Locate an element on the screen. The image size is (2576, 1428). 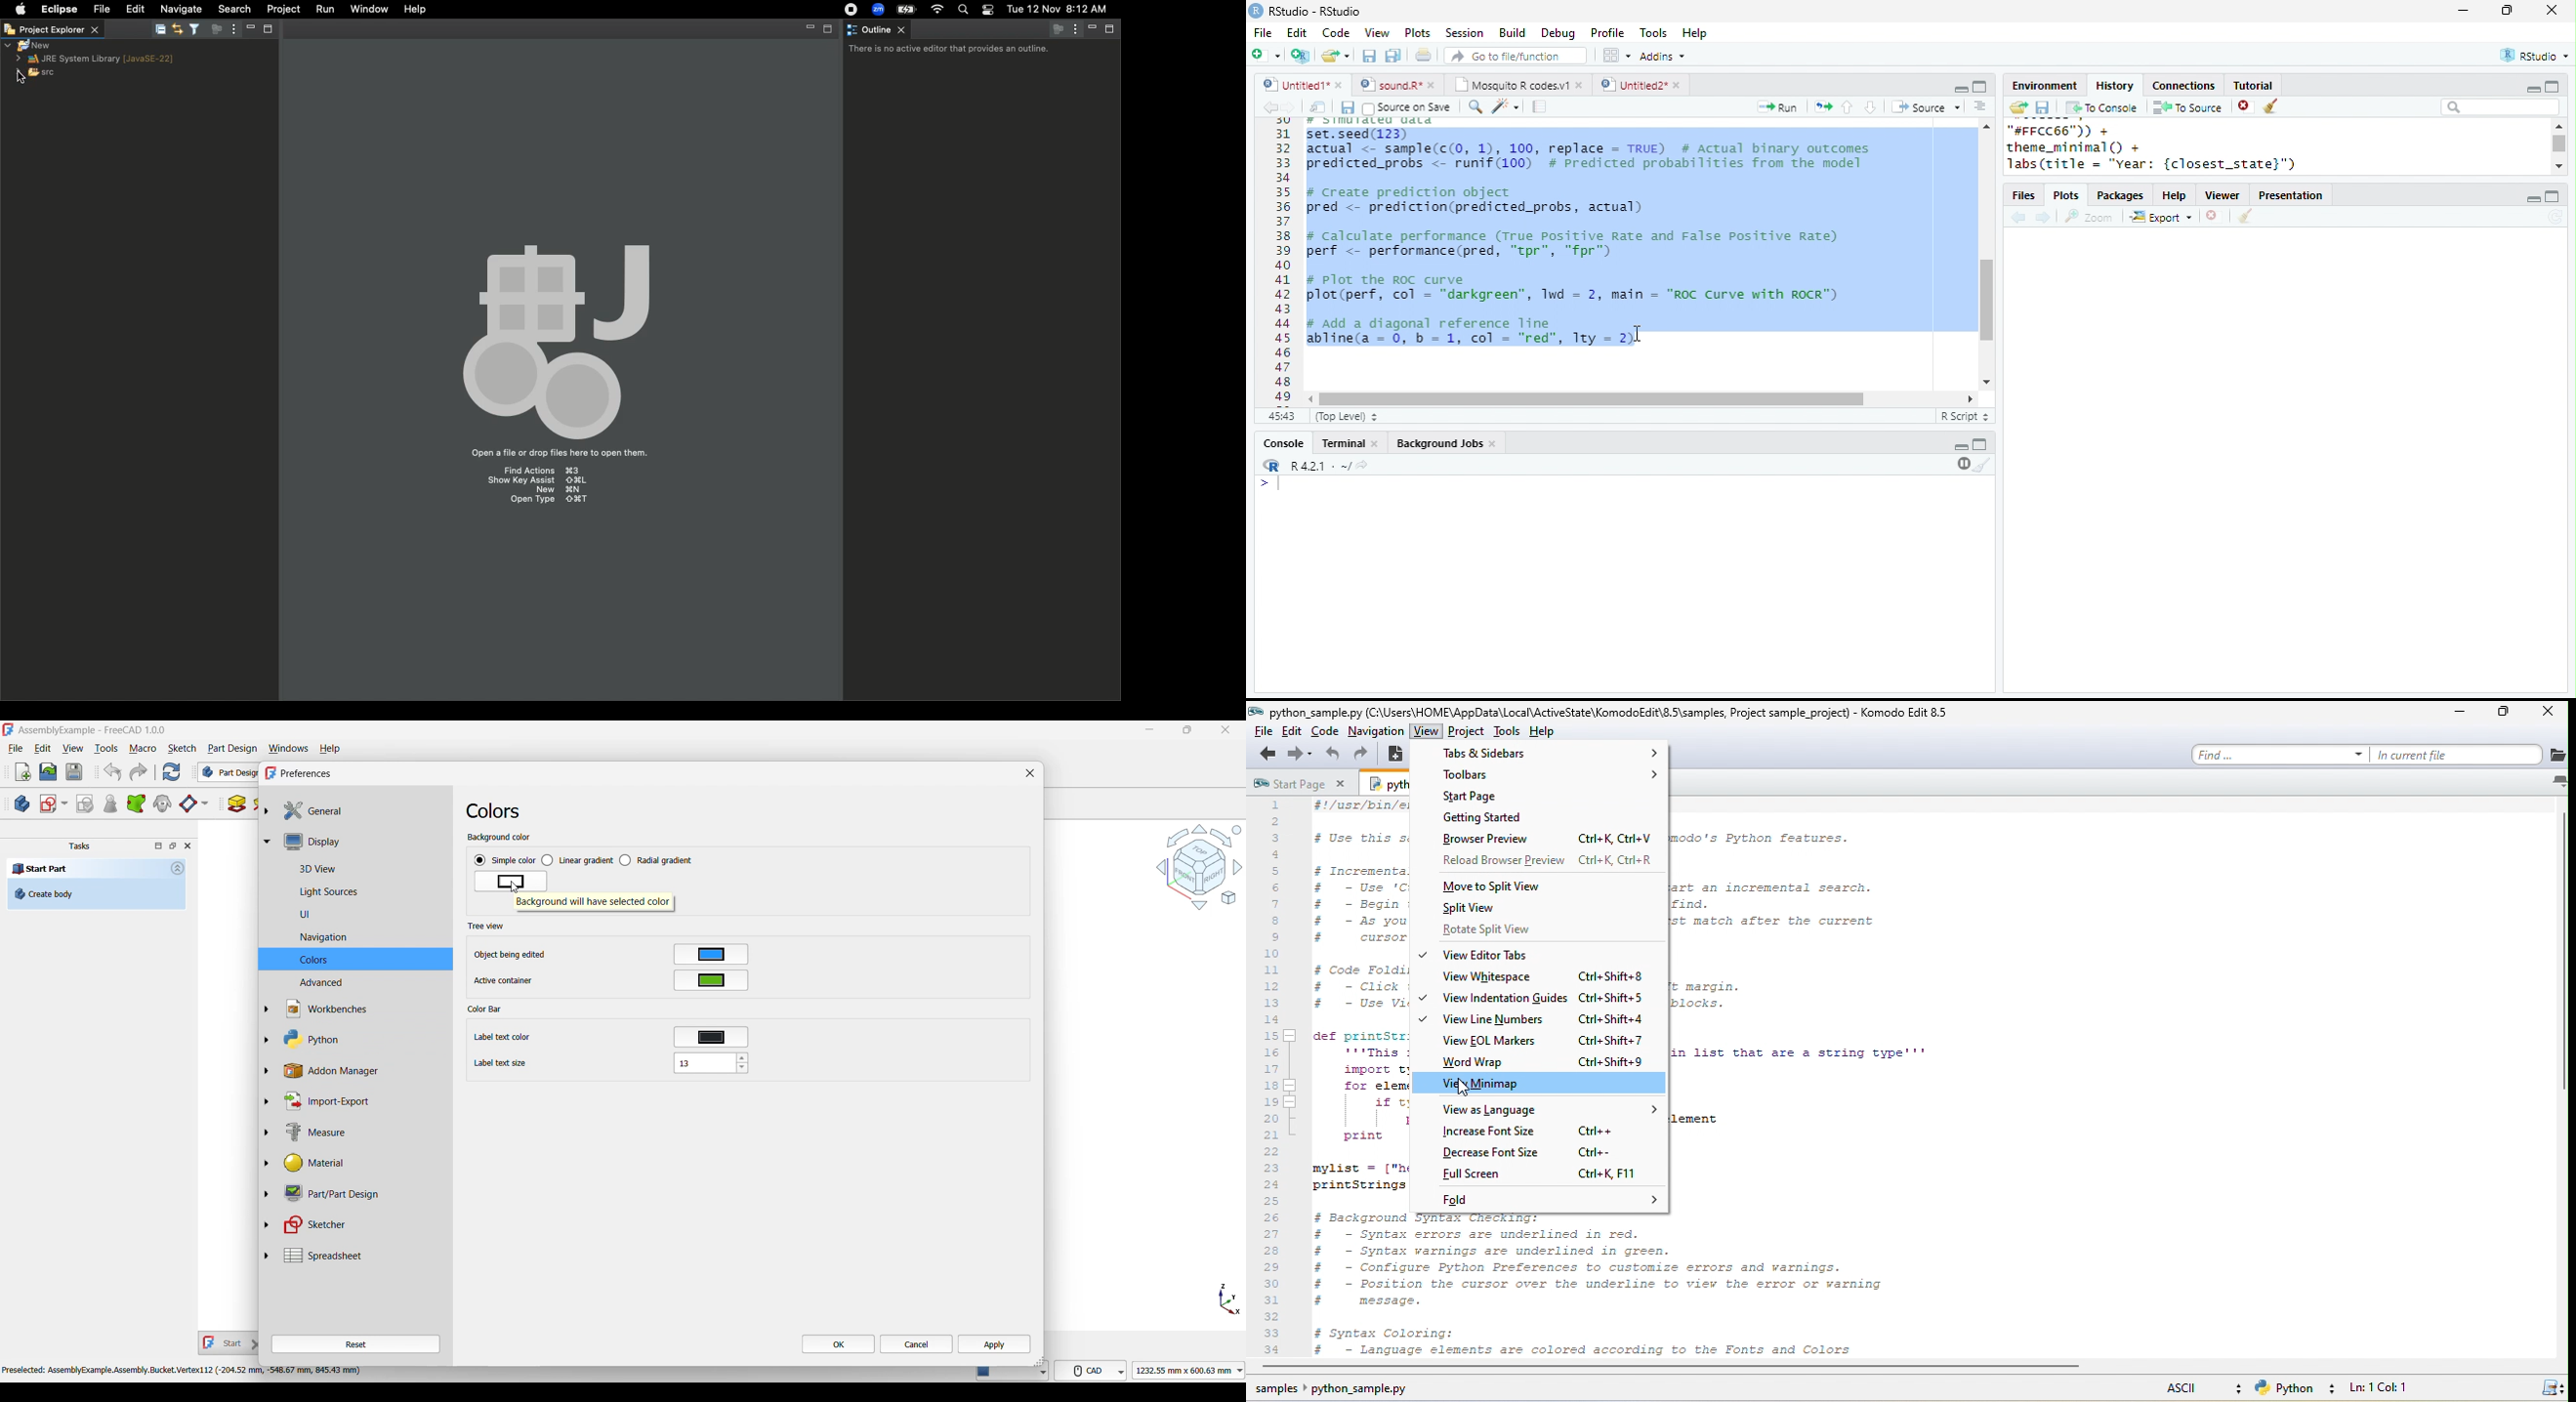
Background Jobs is located at coordinates (1439, 444).